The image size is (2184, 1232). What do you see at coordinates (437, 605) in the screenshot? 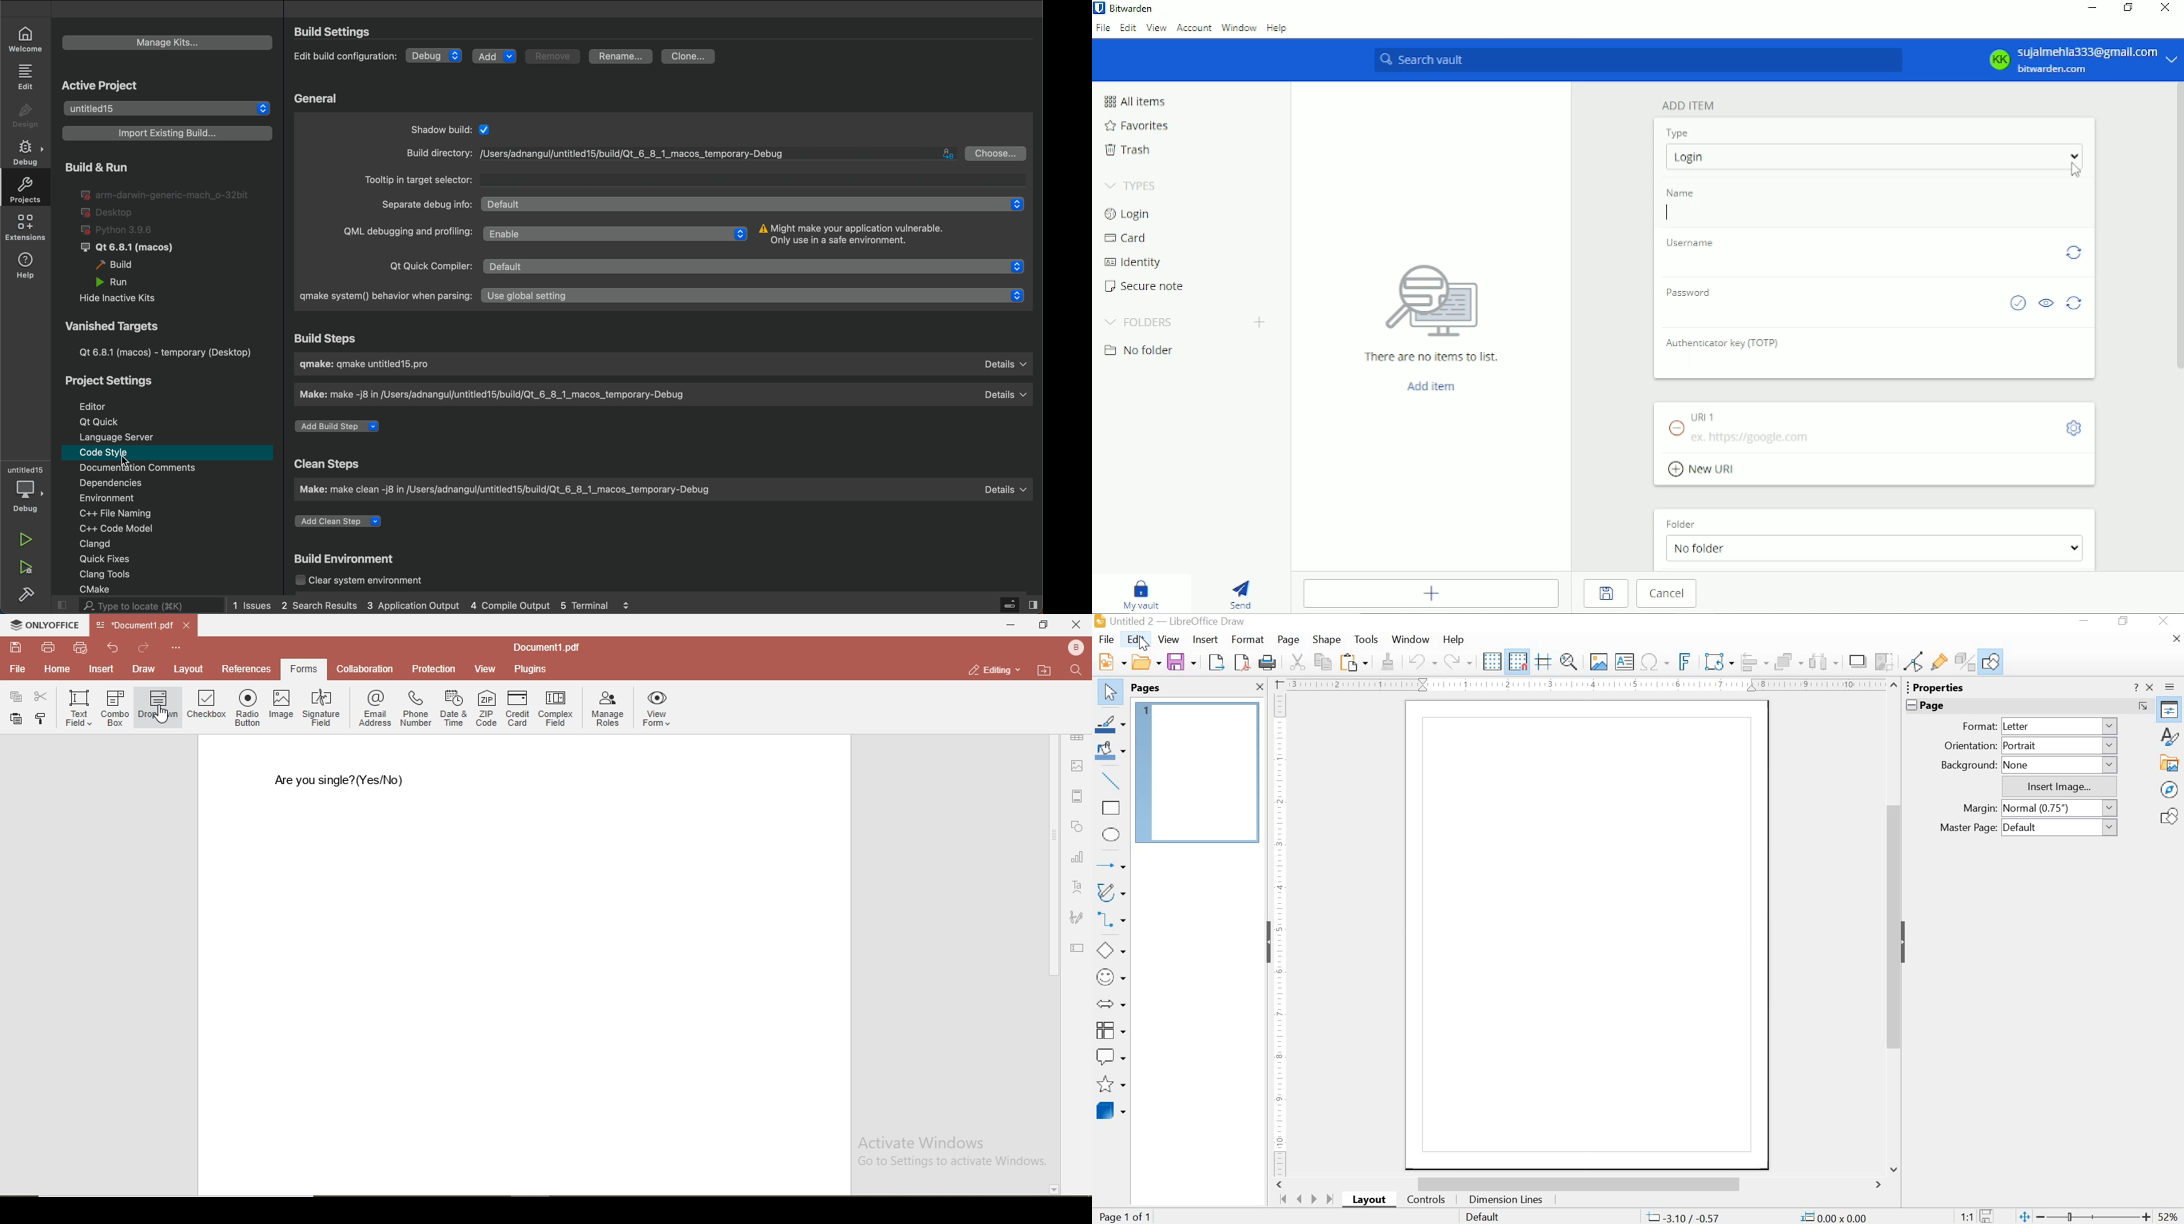
I see `logs` at bounding box center [437, 605].